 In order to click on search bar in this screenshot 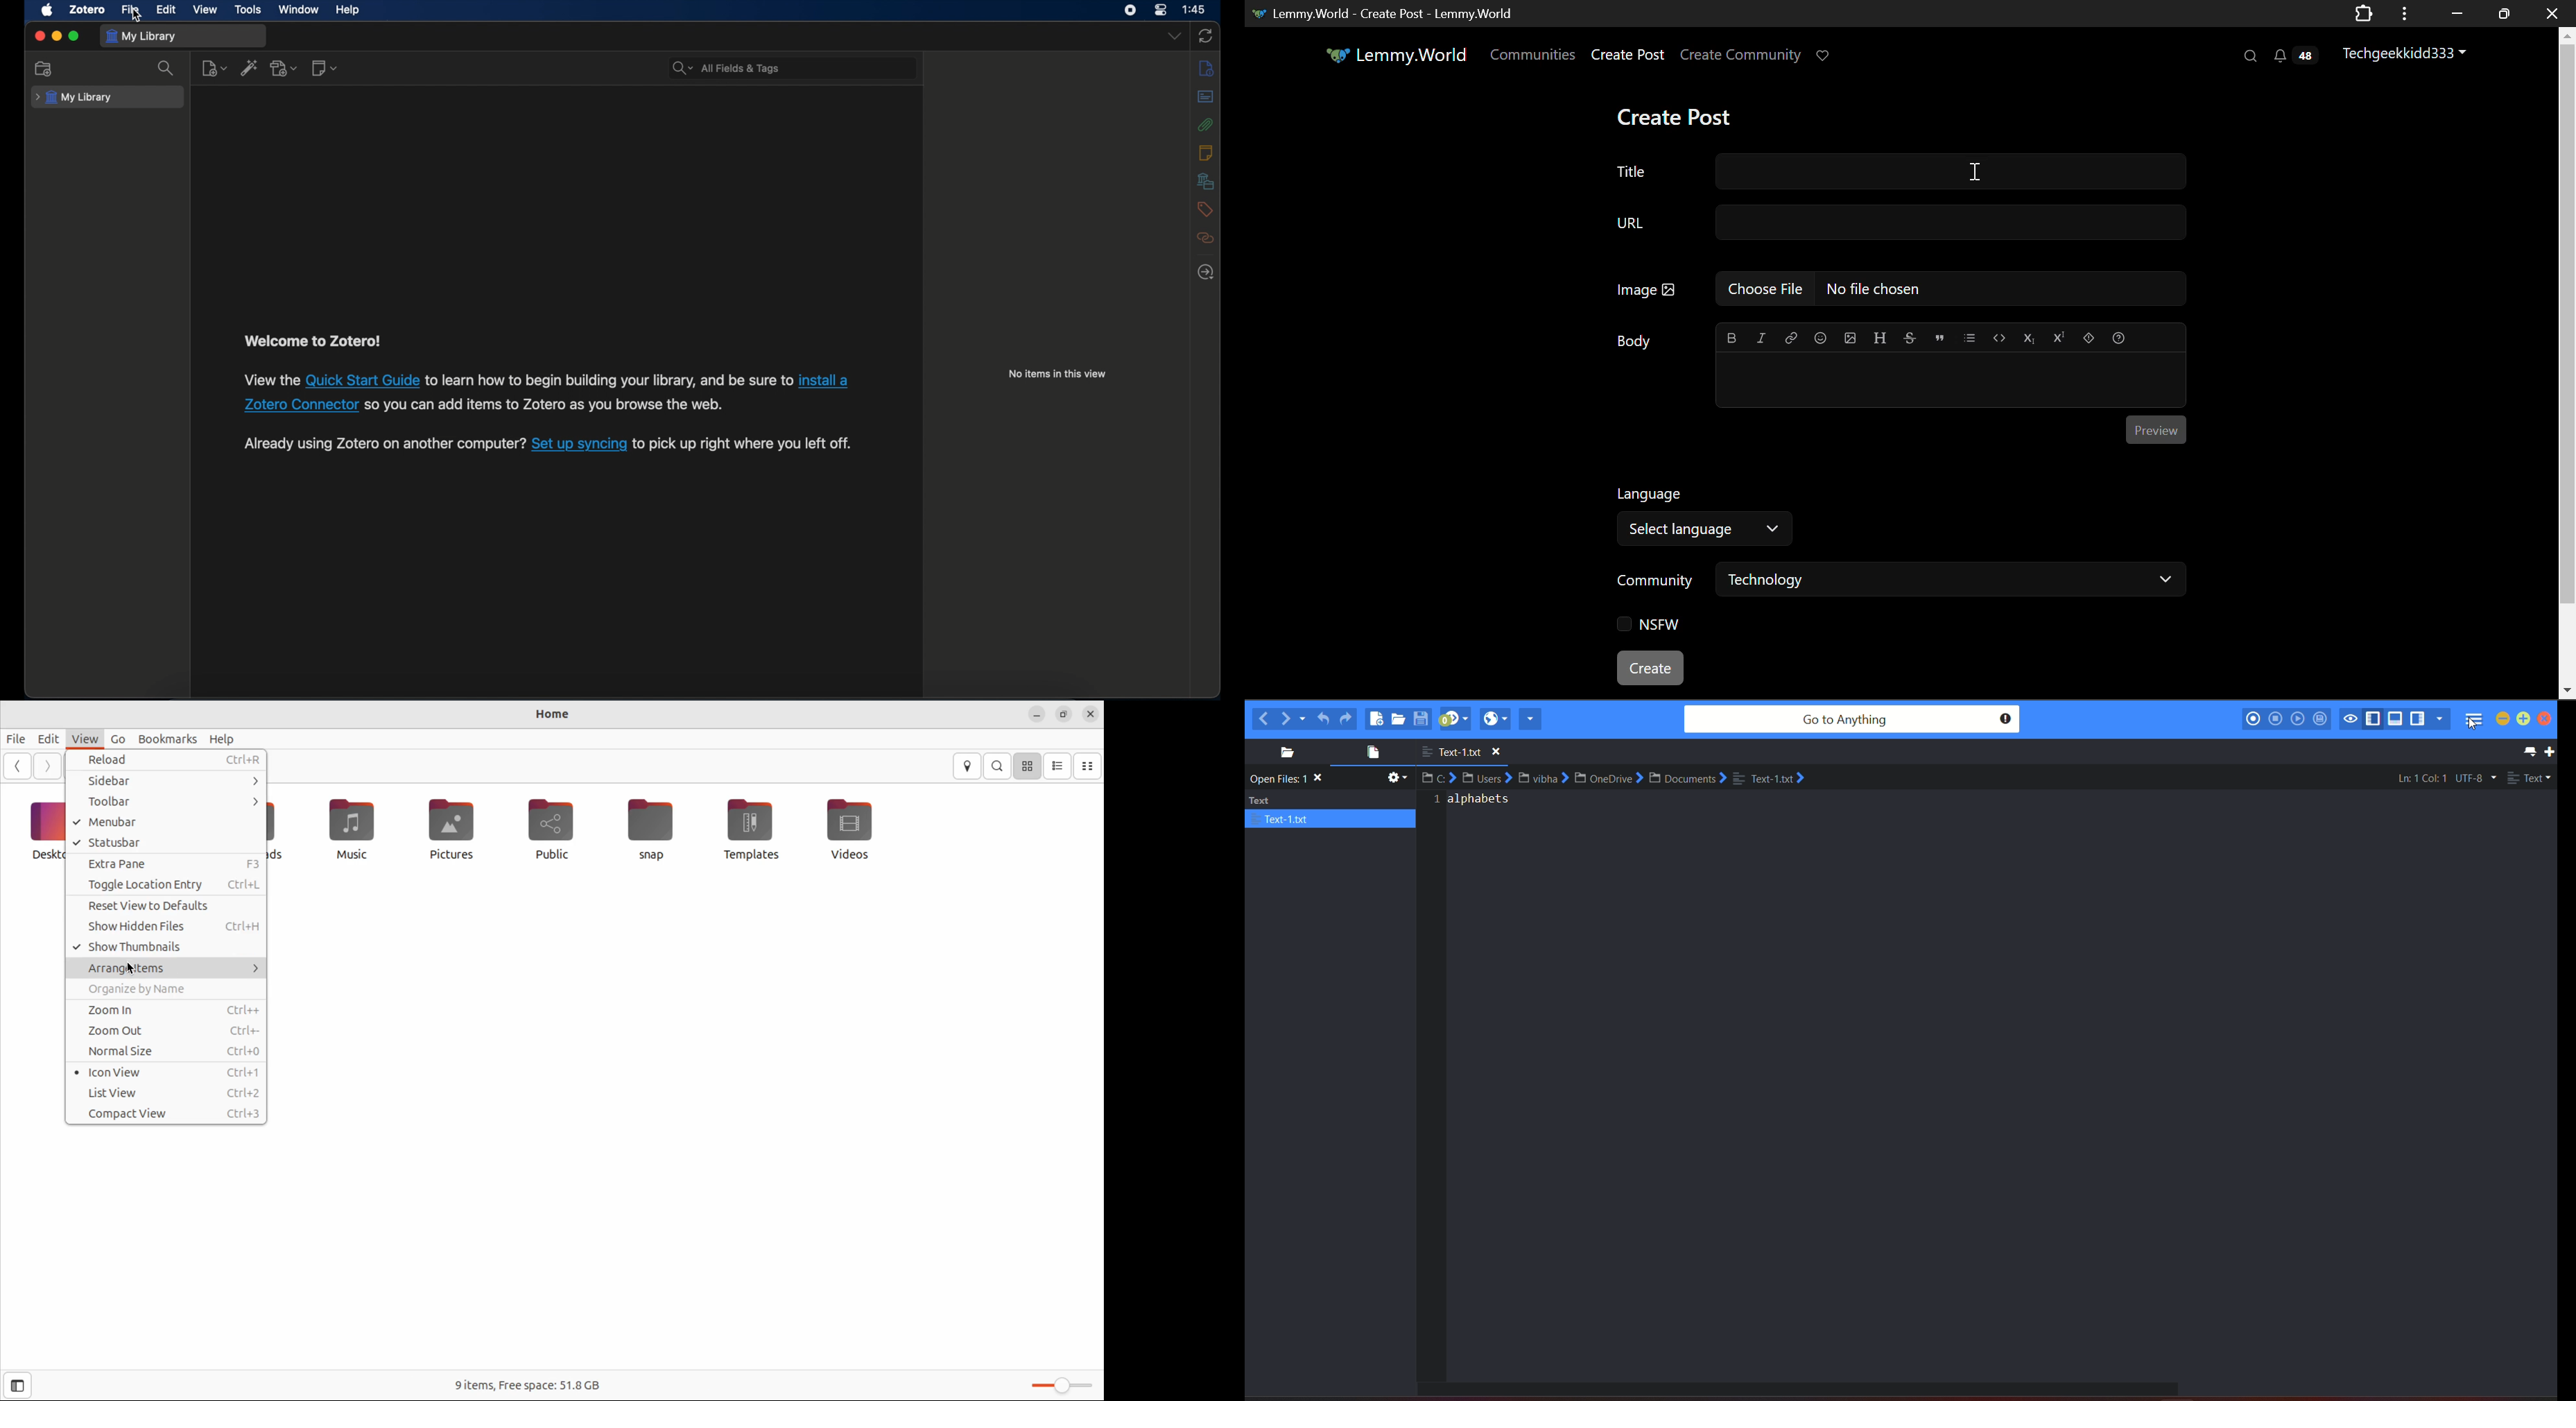, I will do `click(726, 69)`.